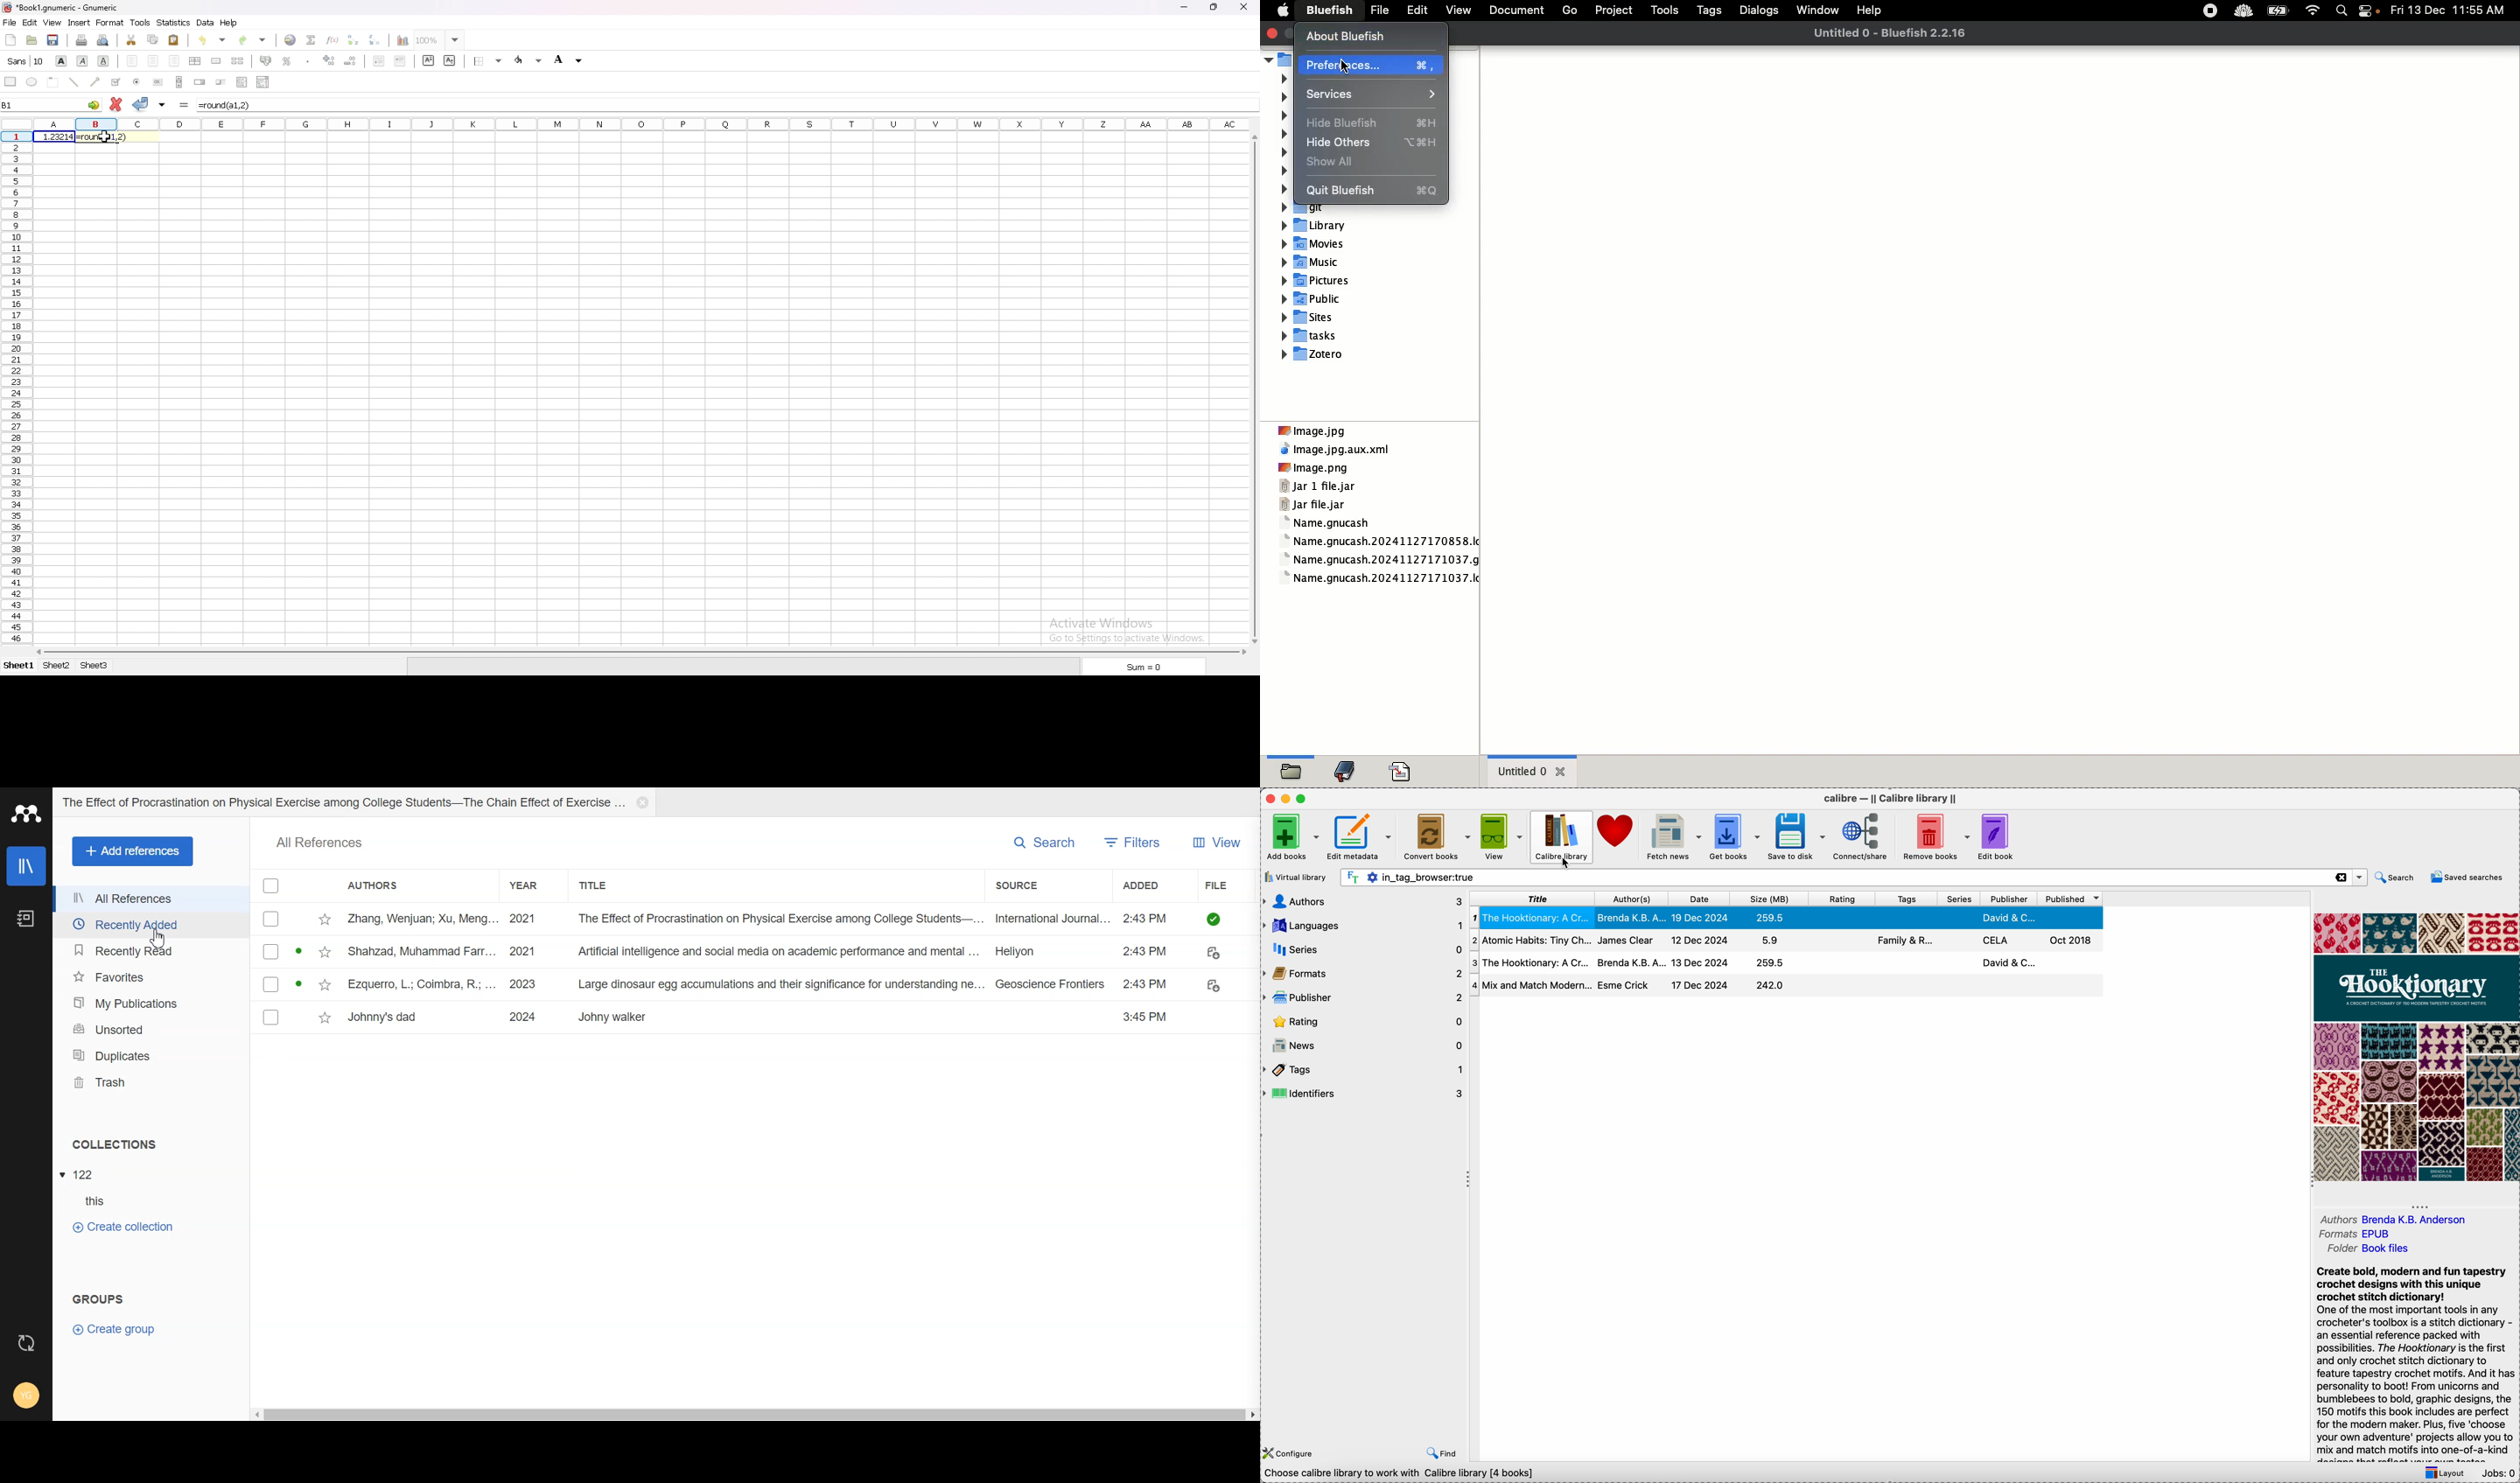  I want to click on sum, so click(1143, 666).